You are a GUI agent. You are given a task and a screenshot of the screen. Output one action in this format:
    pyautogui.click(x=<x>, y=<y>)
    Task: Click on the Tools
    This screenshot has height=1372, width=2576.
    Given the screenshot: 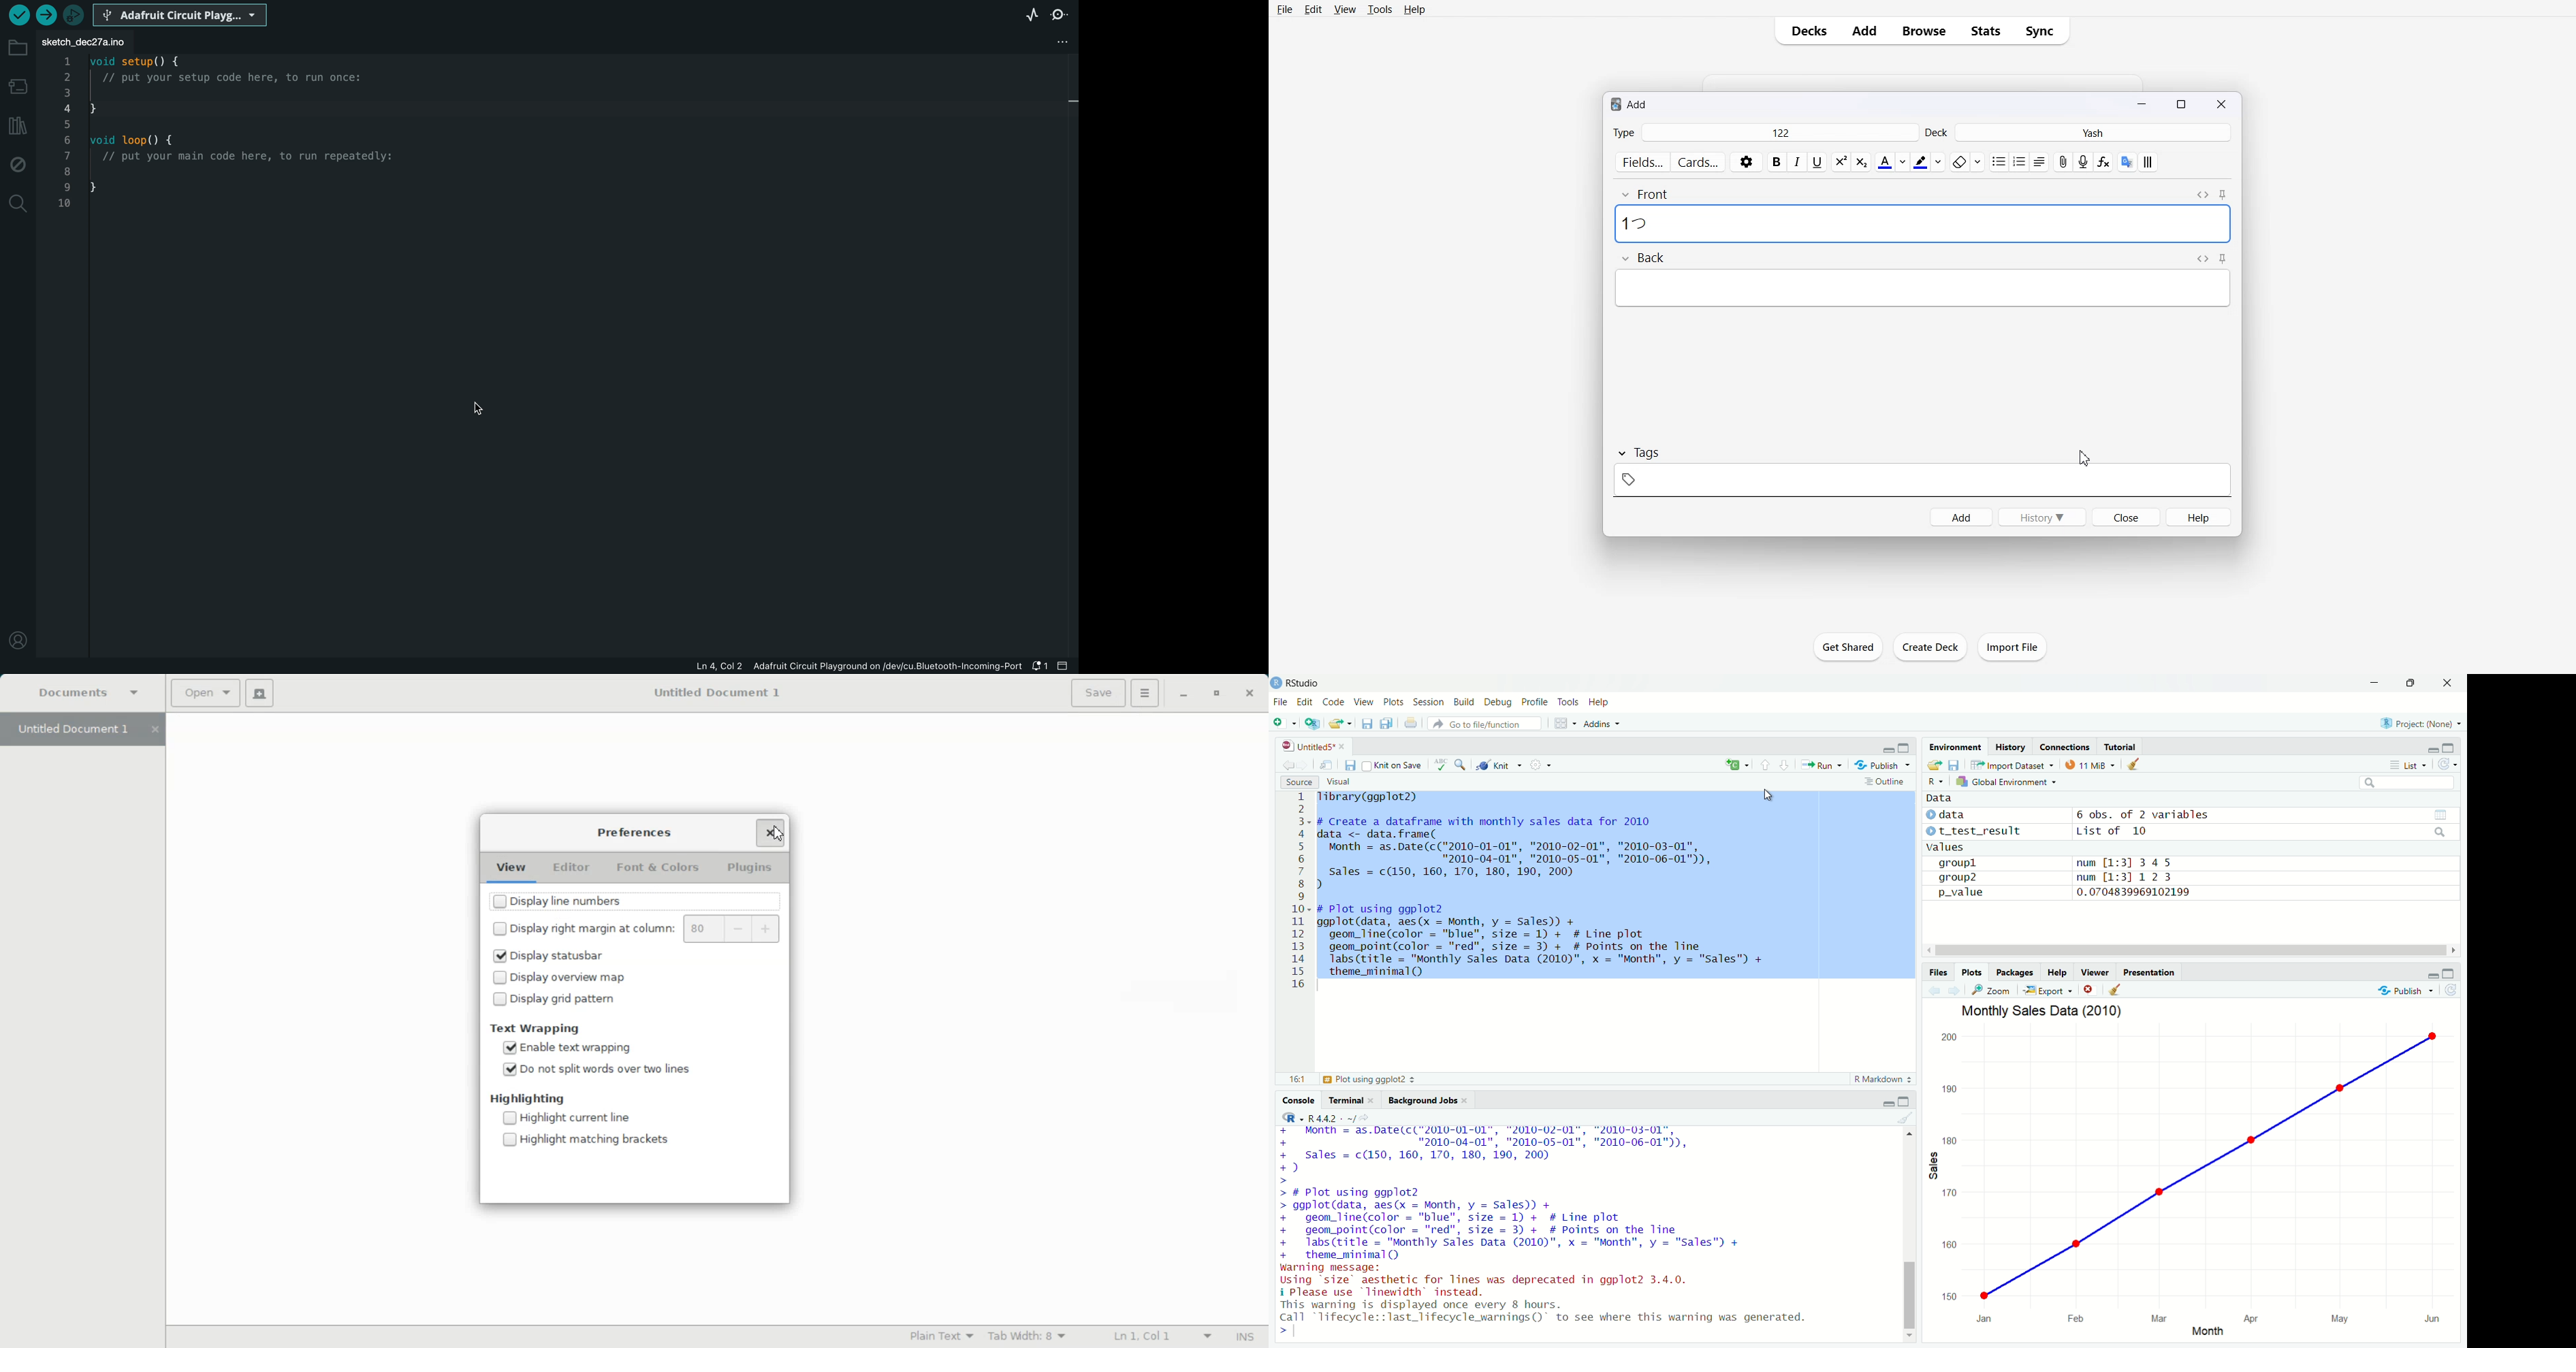 What is the action you would take?
    pyautogui.click(x=1568, y=700)
    